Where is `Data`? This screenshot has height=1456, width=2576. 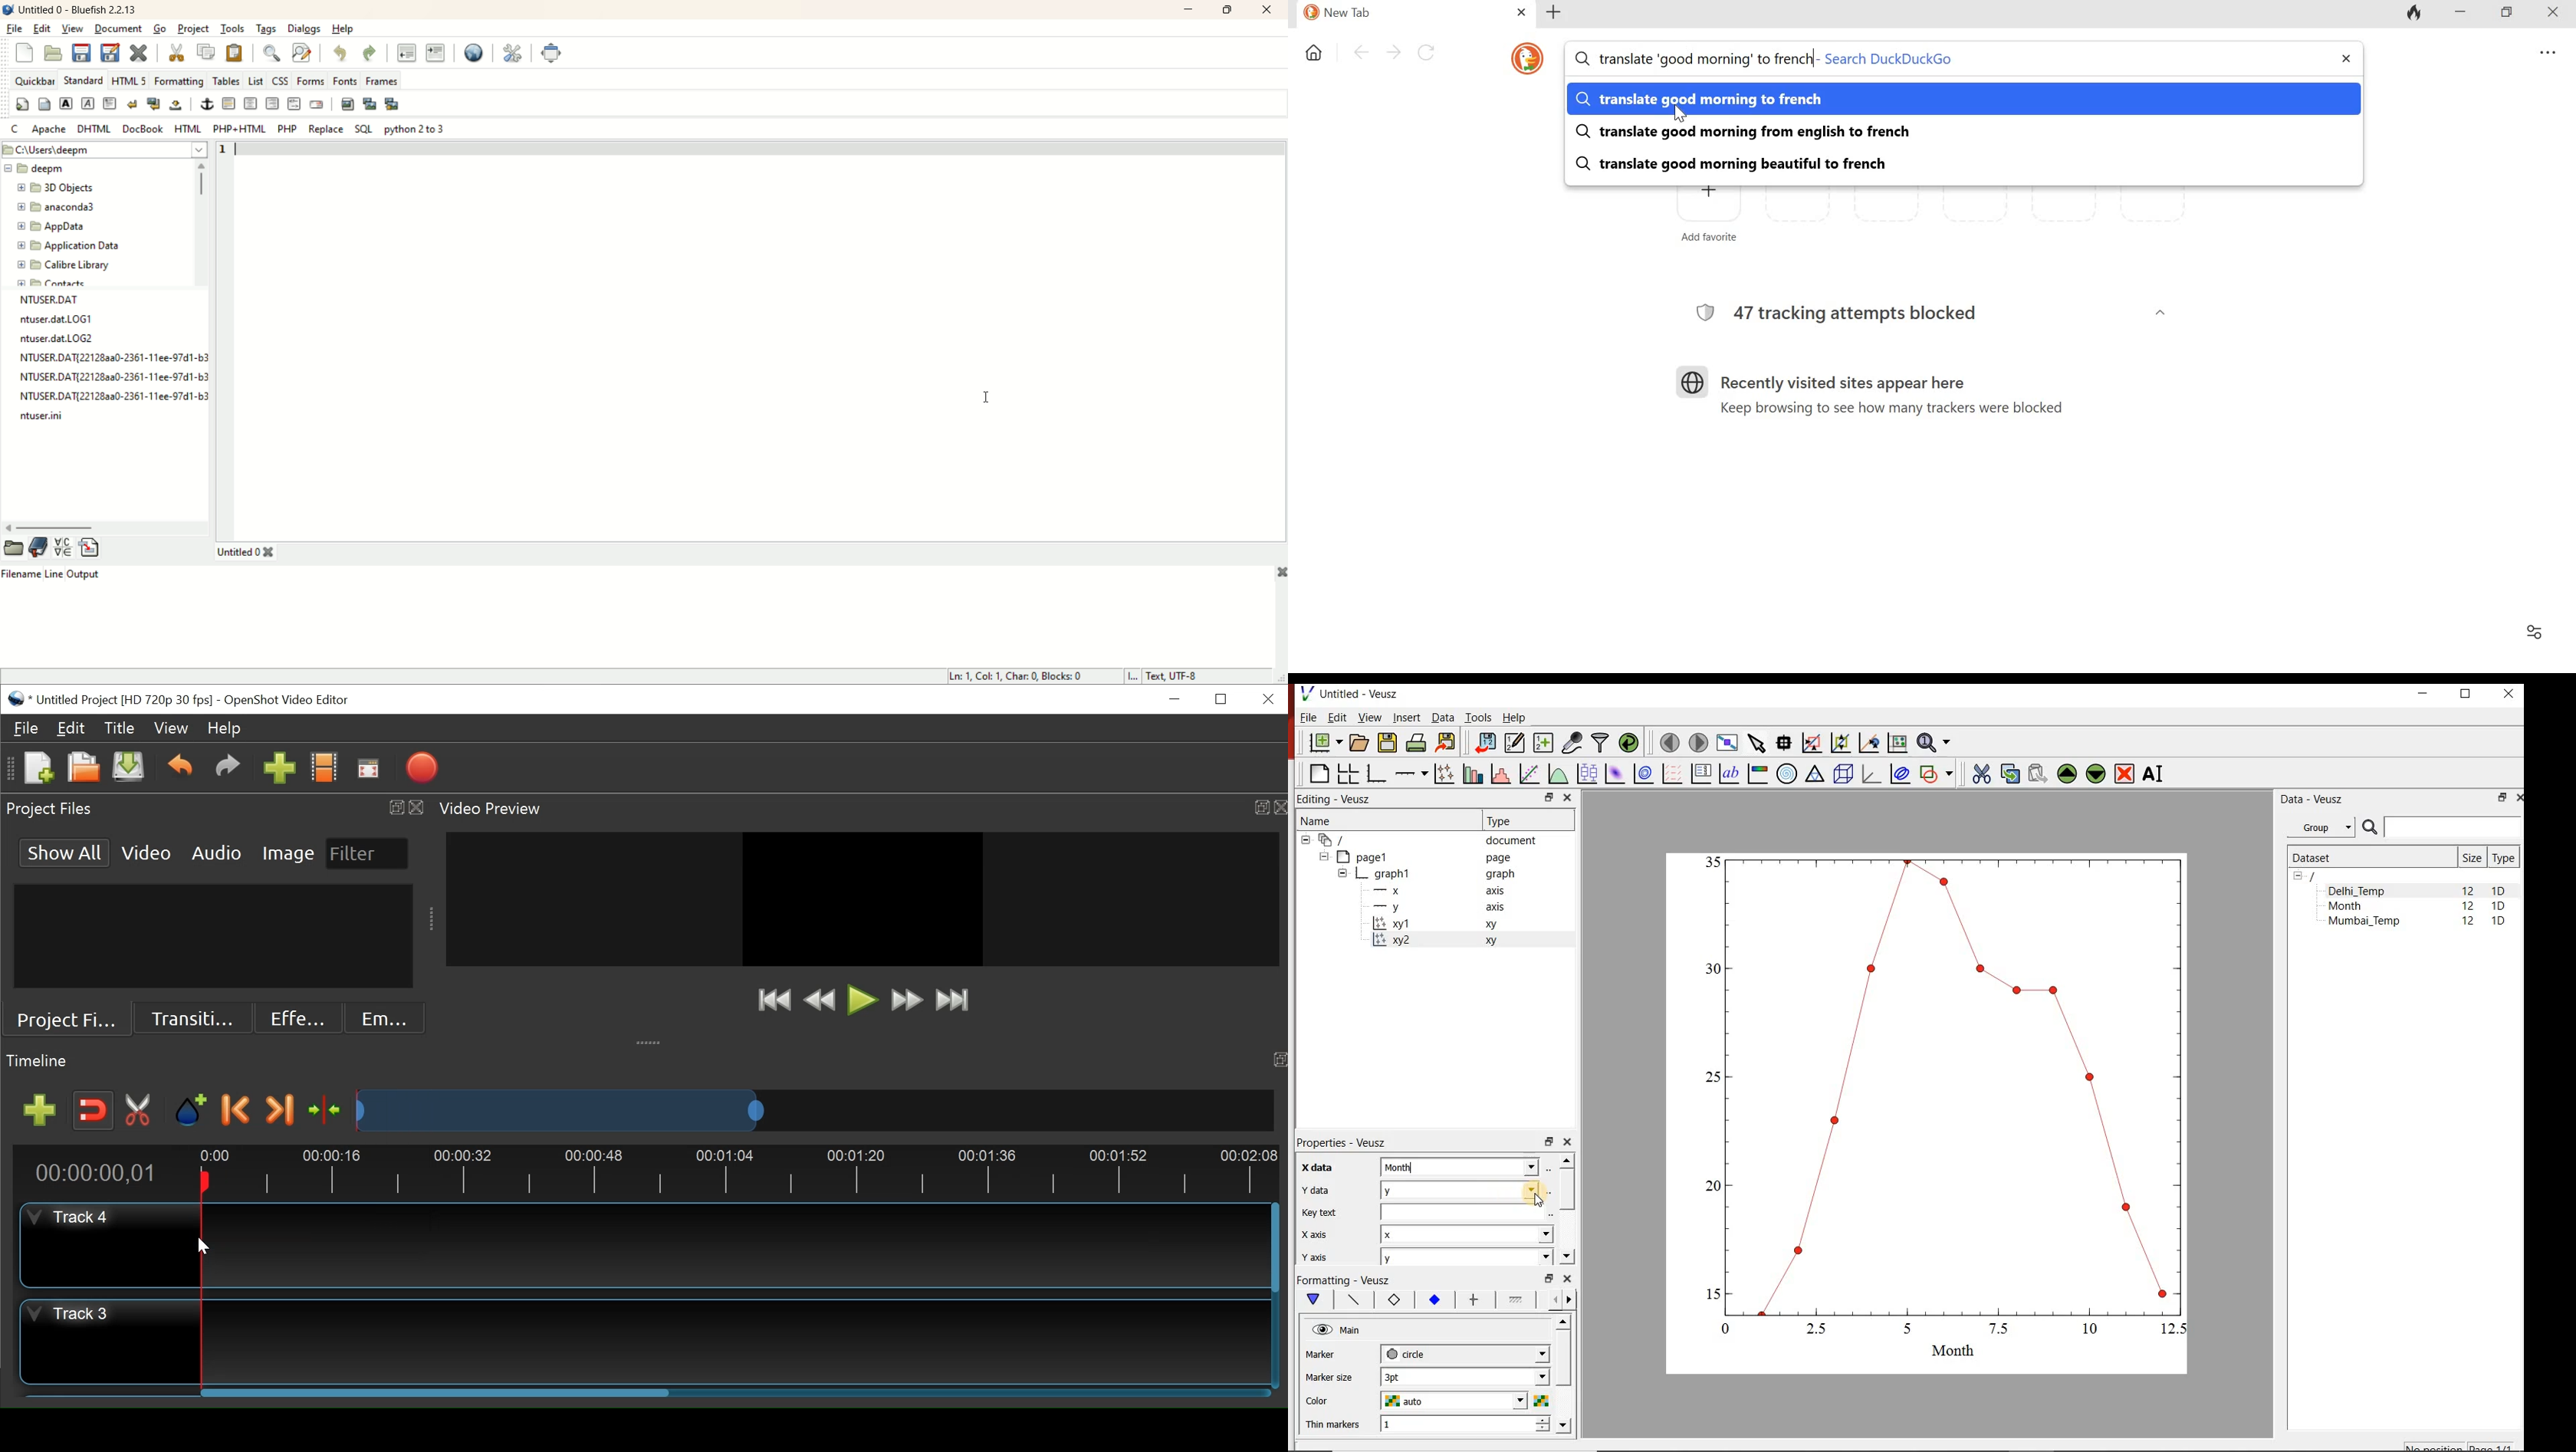 Data is located at coordinates (1442, 717).